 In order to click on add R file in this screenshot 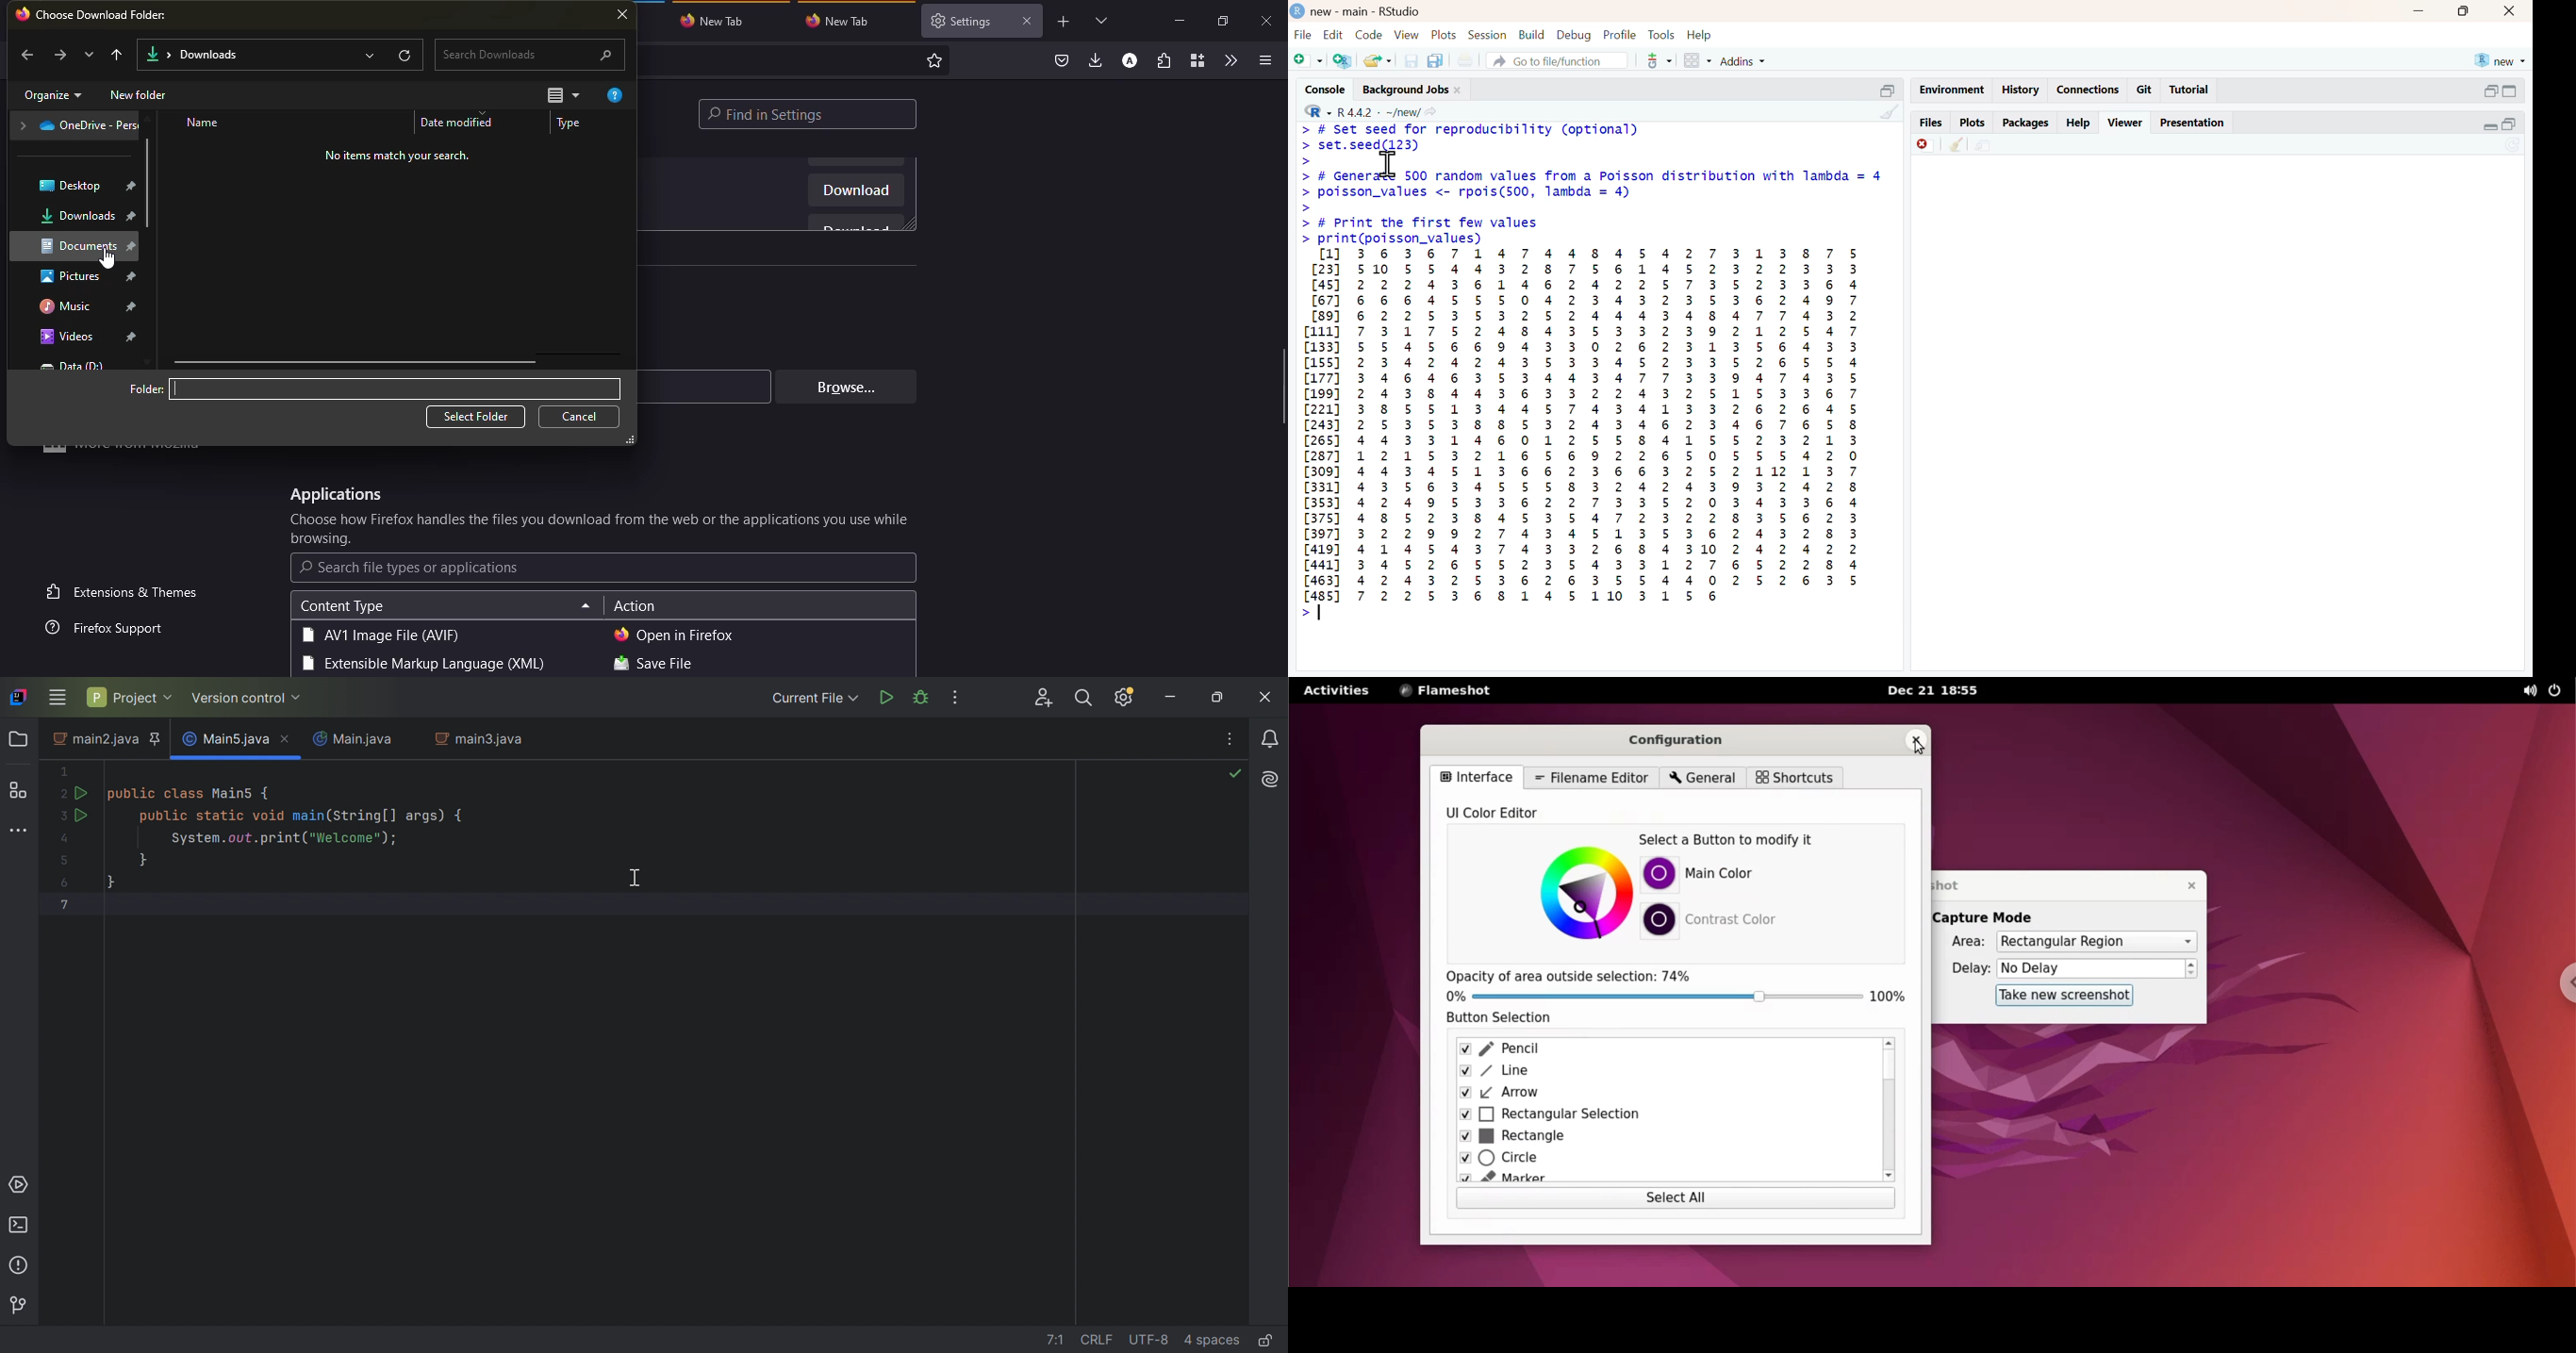, I will do `click(1344, 60)`.